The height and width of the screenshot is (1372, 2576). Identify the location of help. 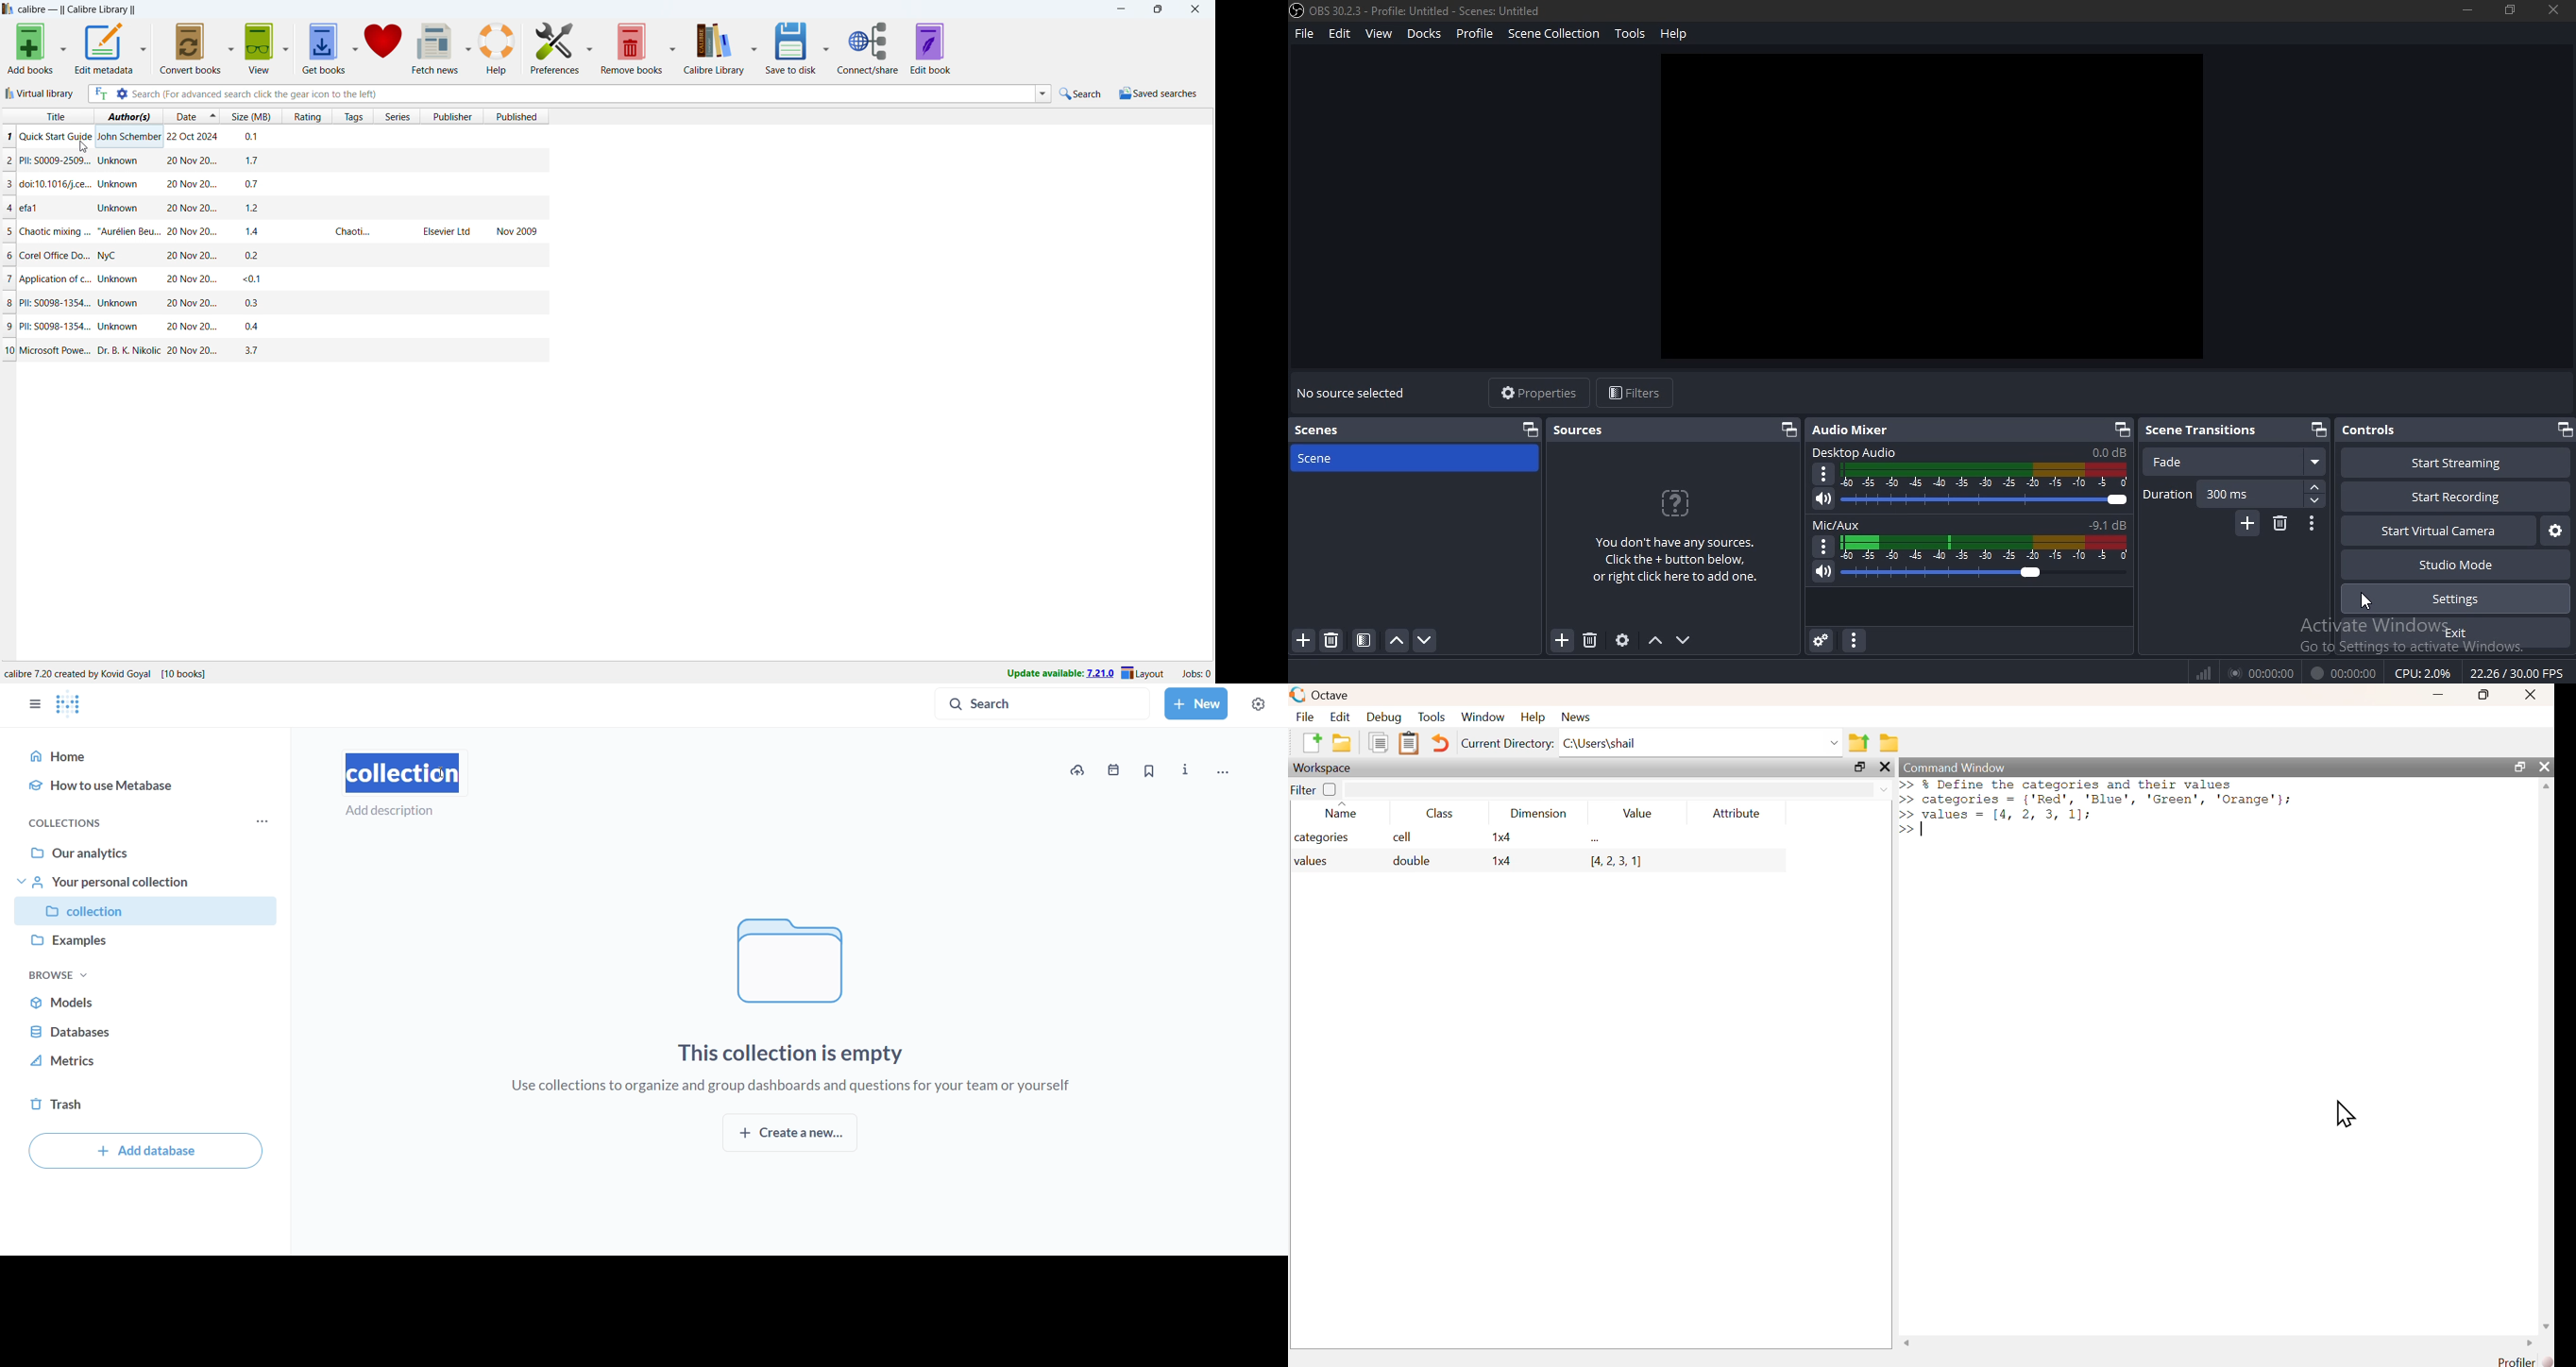
(496, 49).